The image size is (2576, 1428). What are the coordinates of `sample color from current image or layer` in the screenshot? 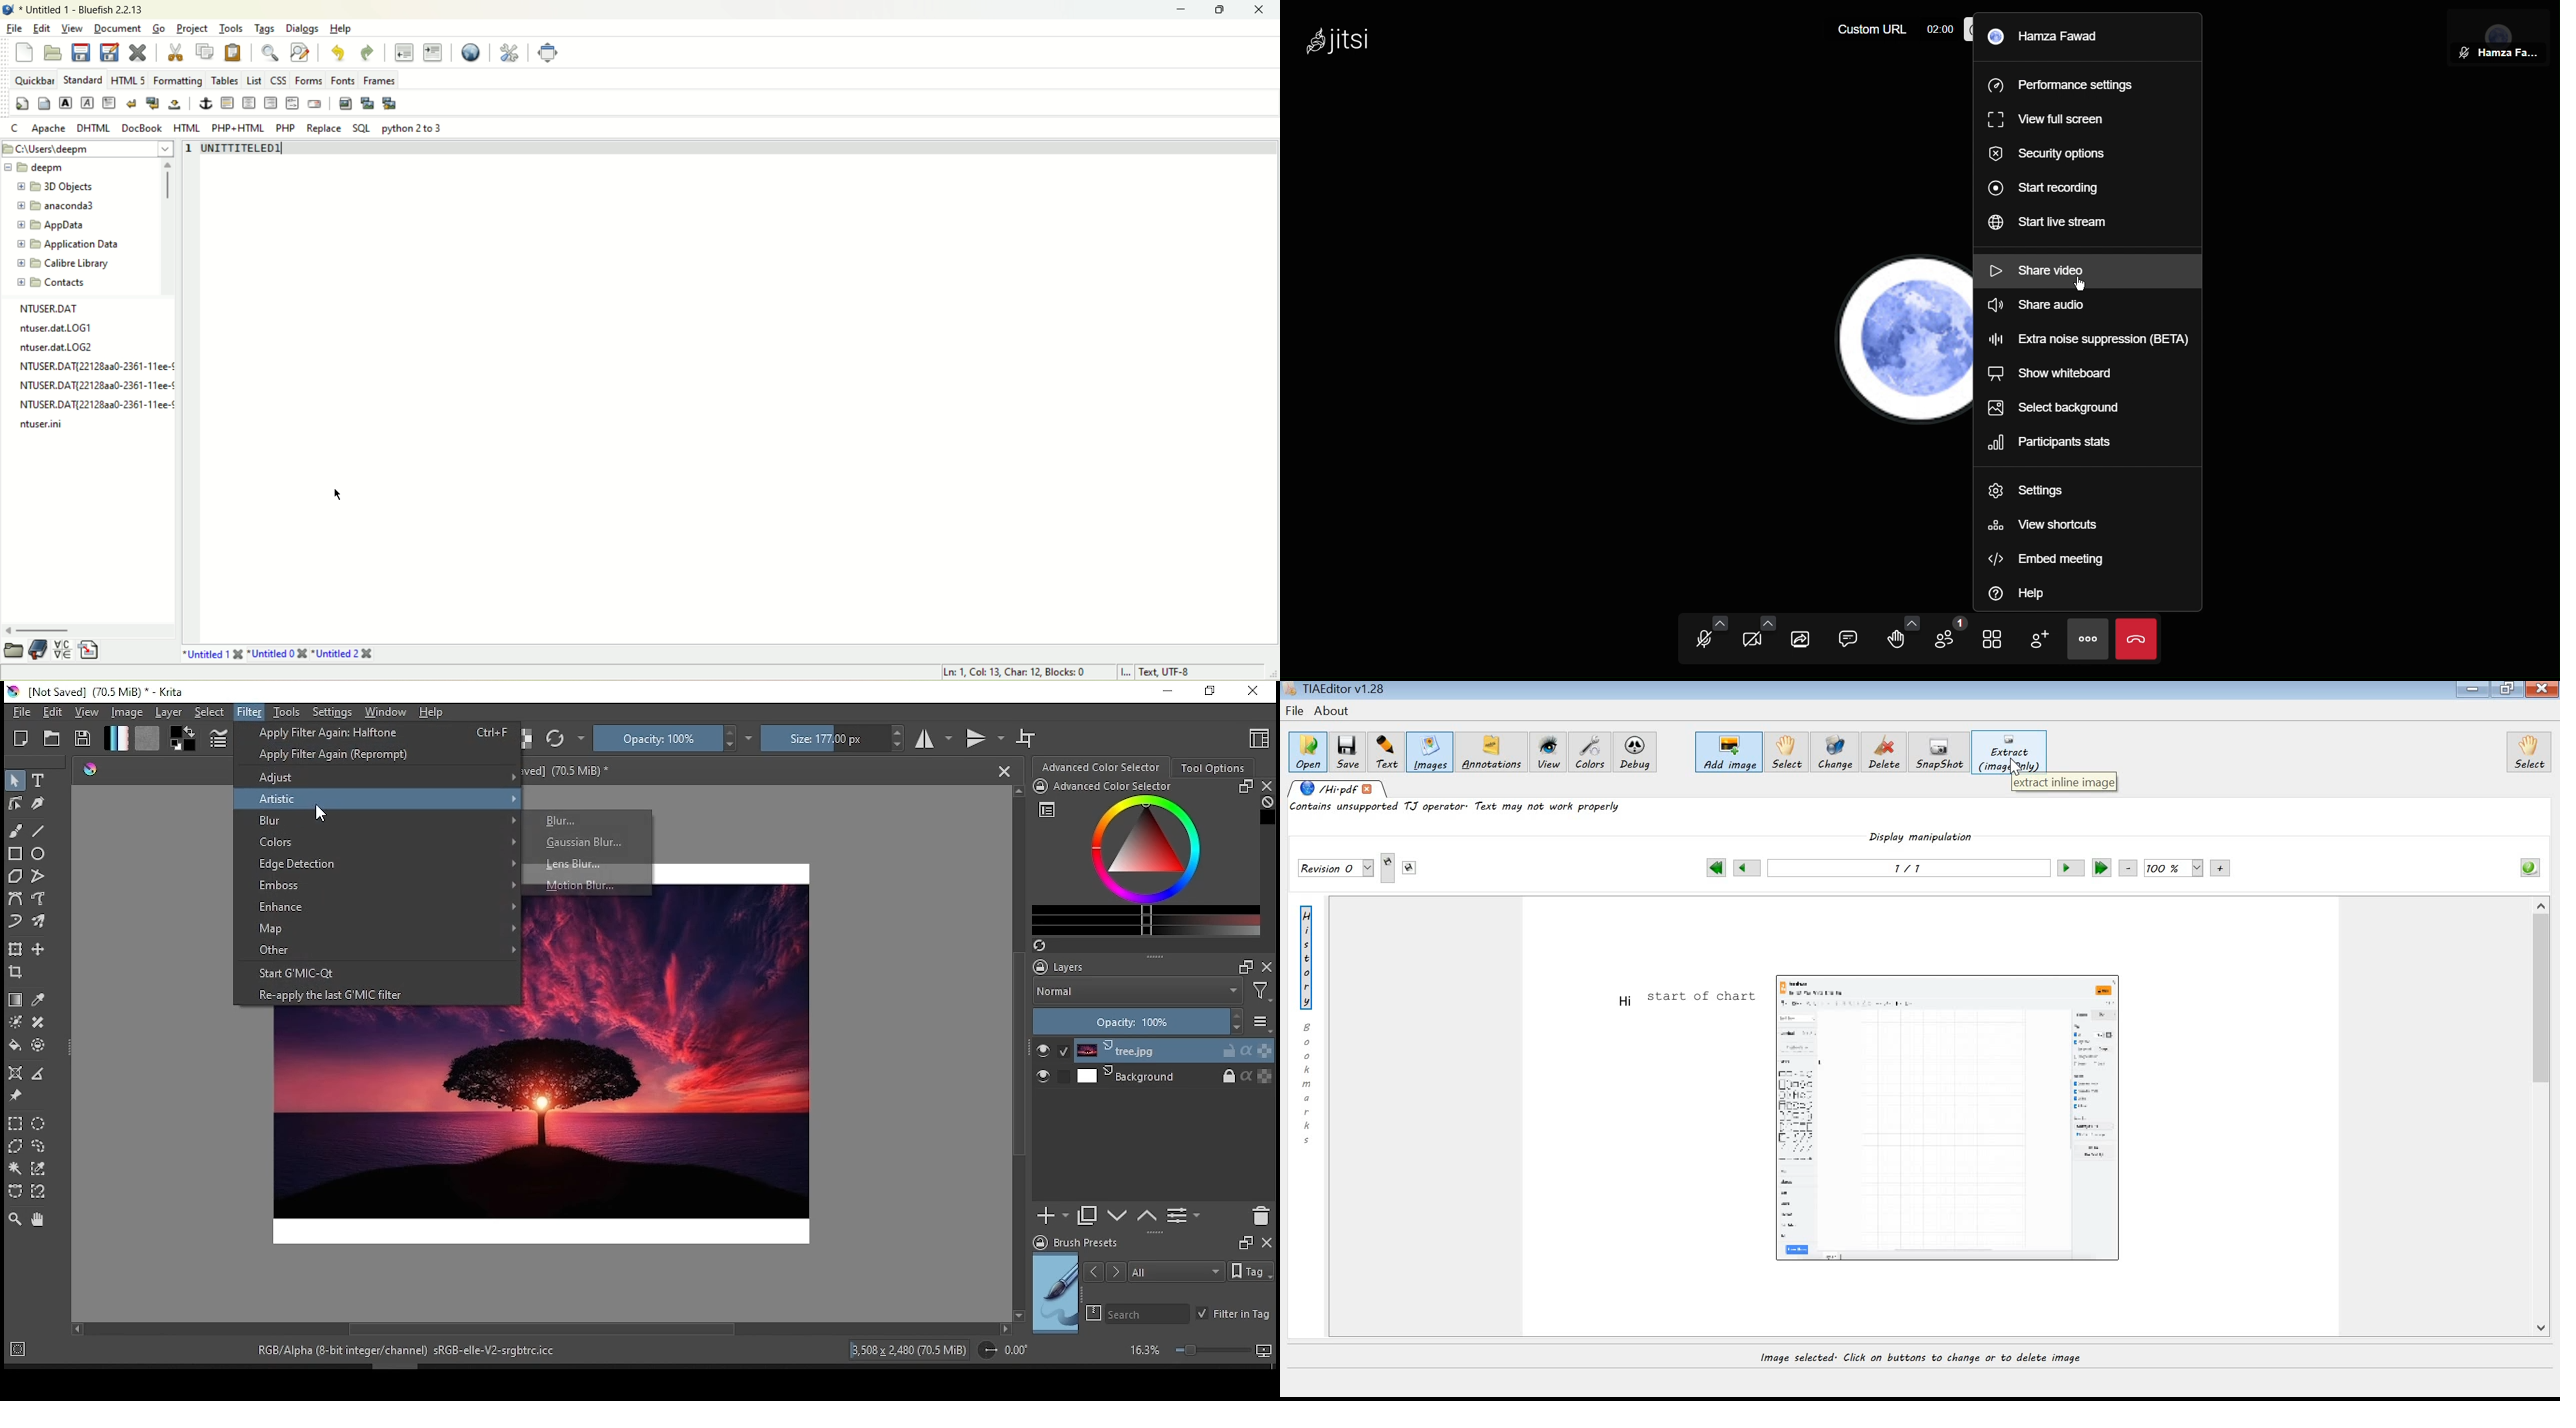 It's located at (39, 999).